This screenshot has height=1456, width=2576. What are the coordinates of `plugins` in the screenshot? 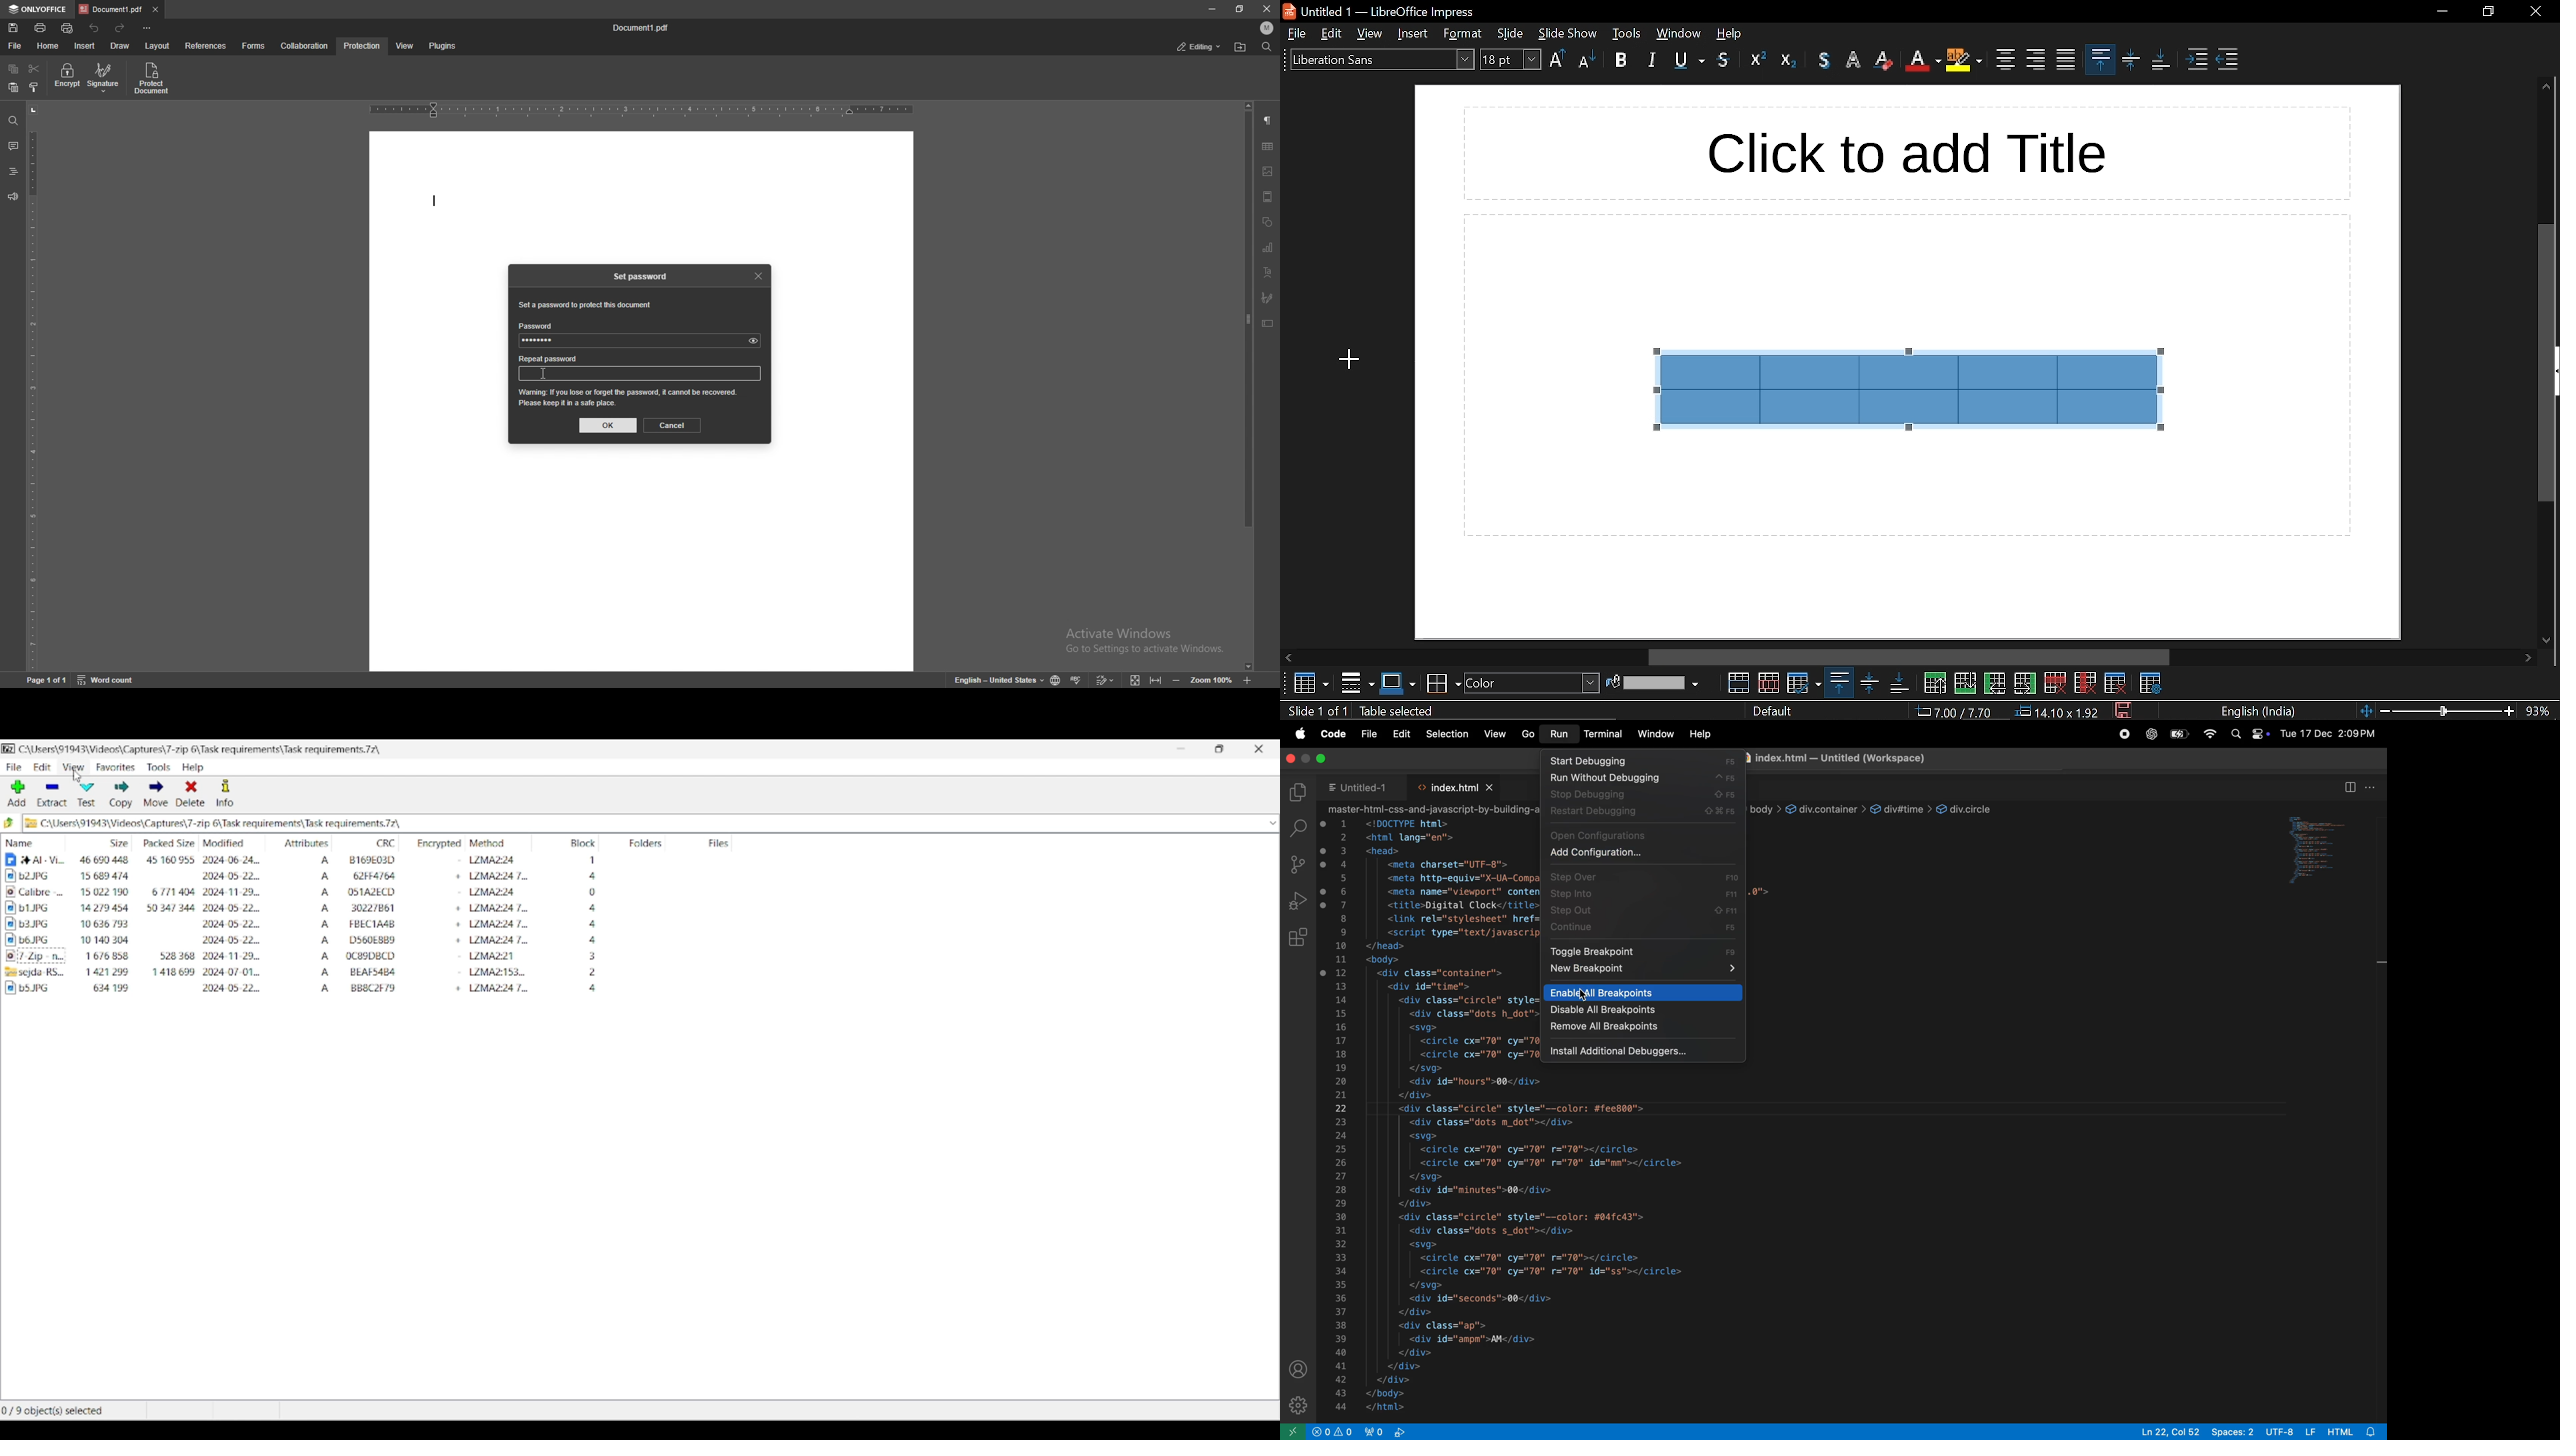 It's located at (444, 46).